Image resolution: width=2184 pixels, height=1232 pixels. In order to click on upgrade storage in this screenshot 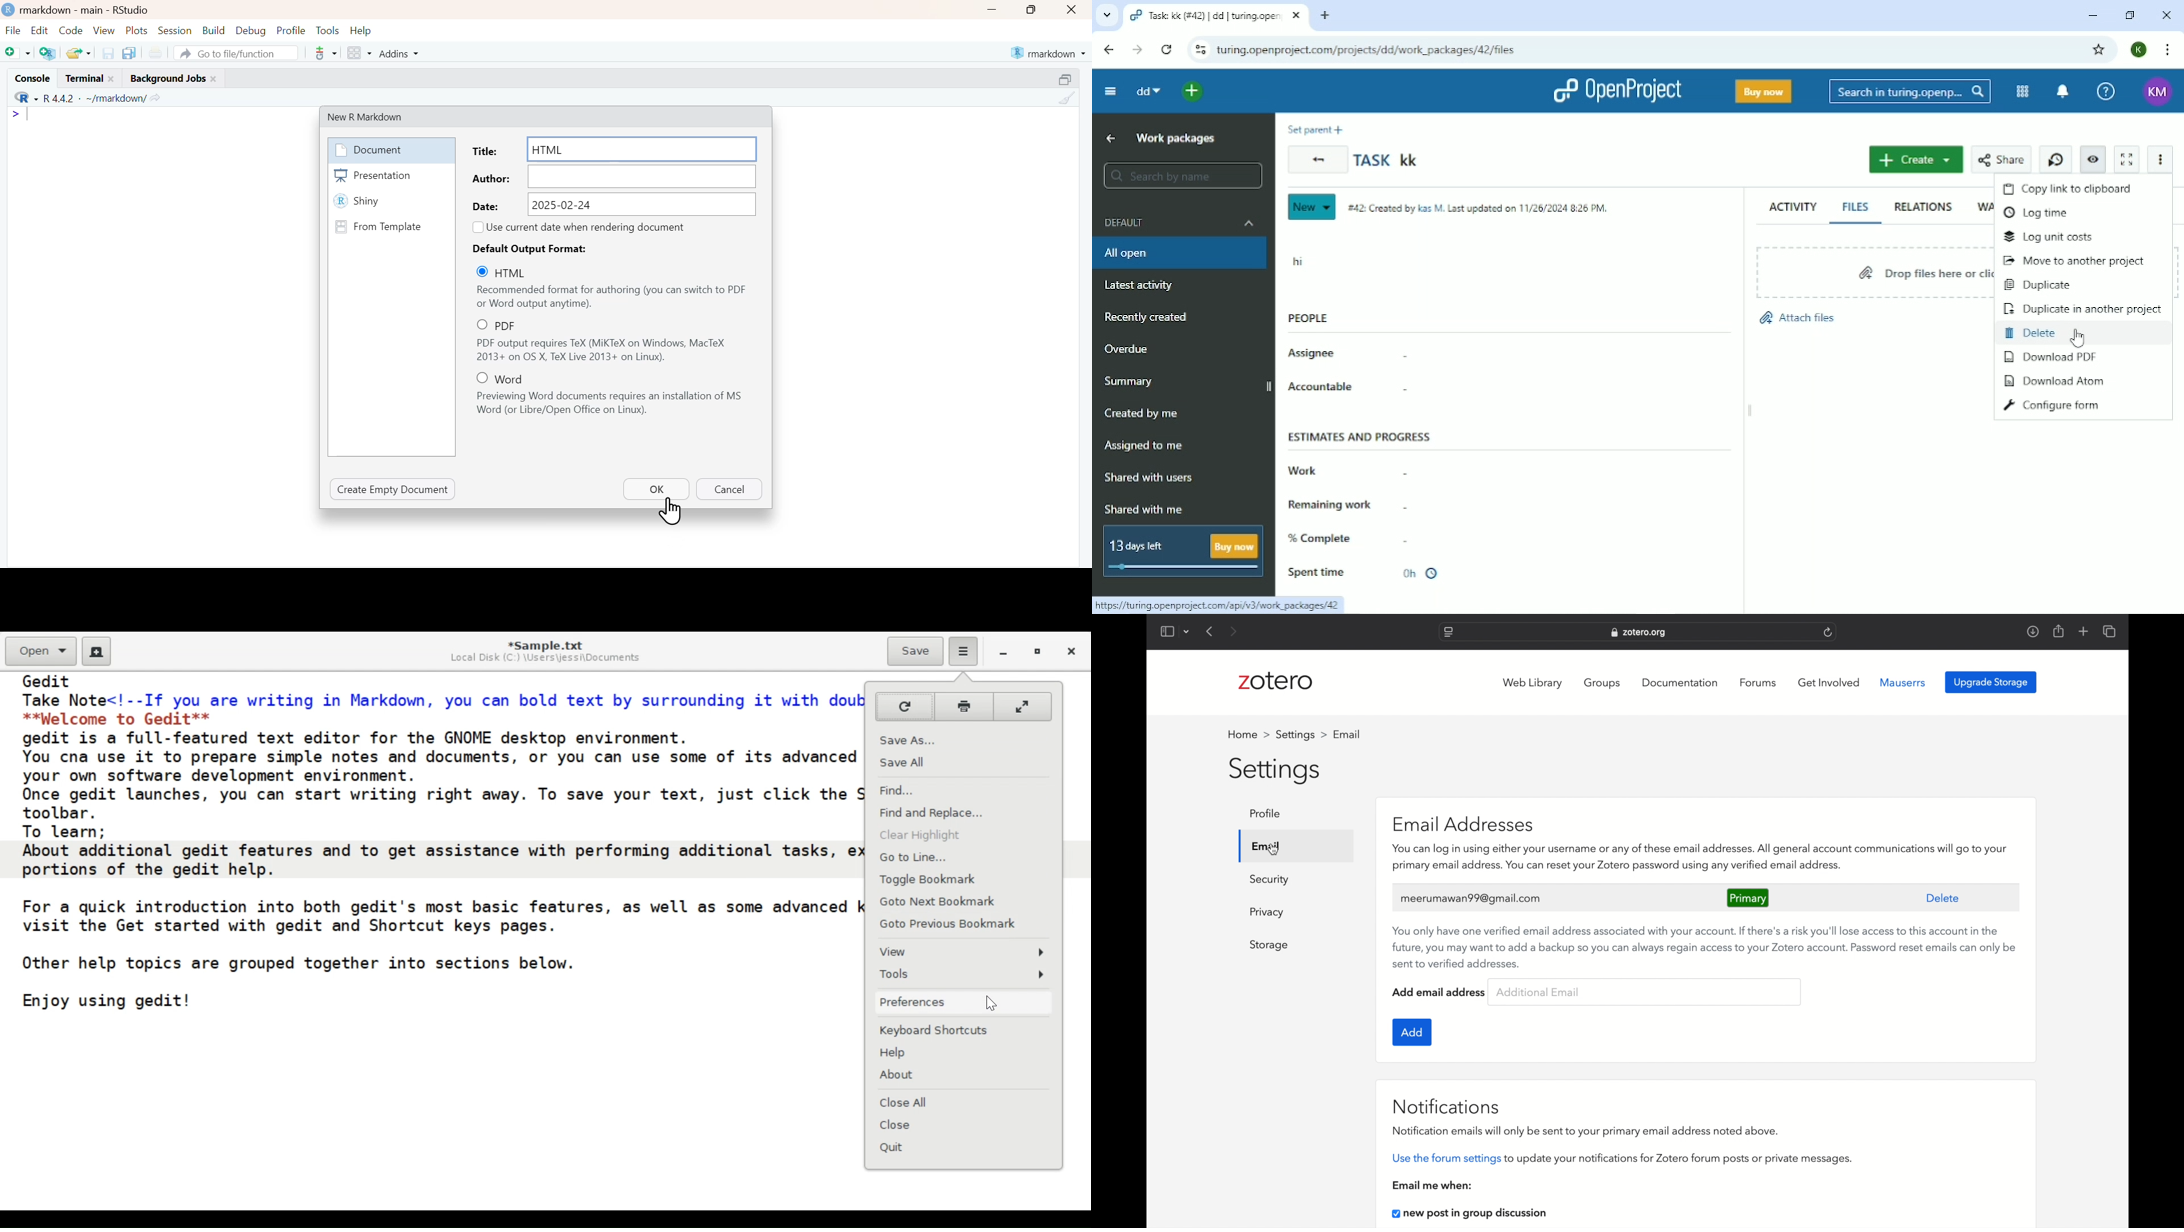, I will do `click(1991, 683)`.